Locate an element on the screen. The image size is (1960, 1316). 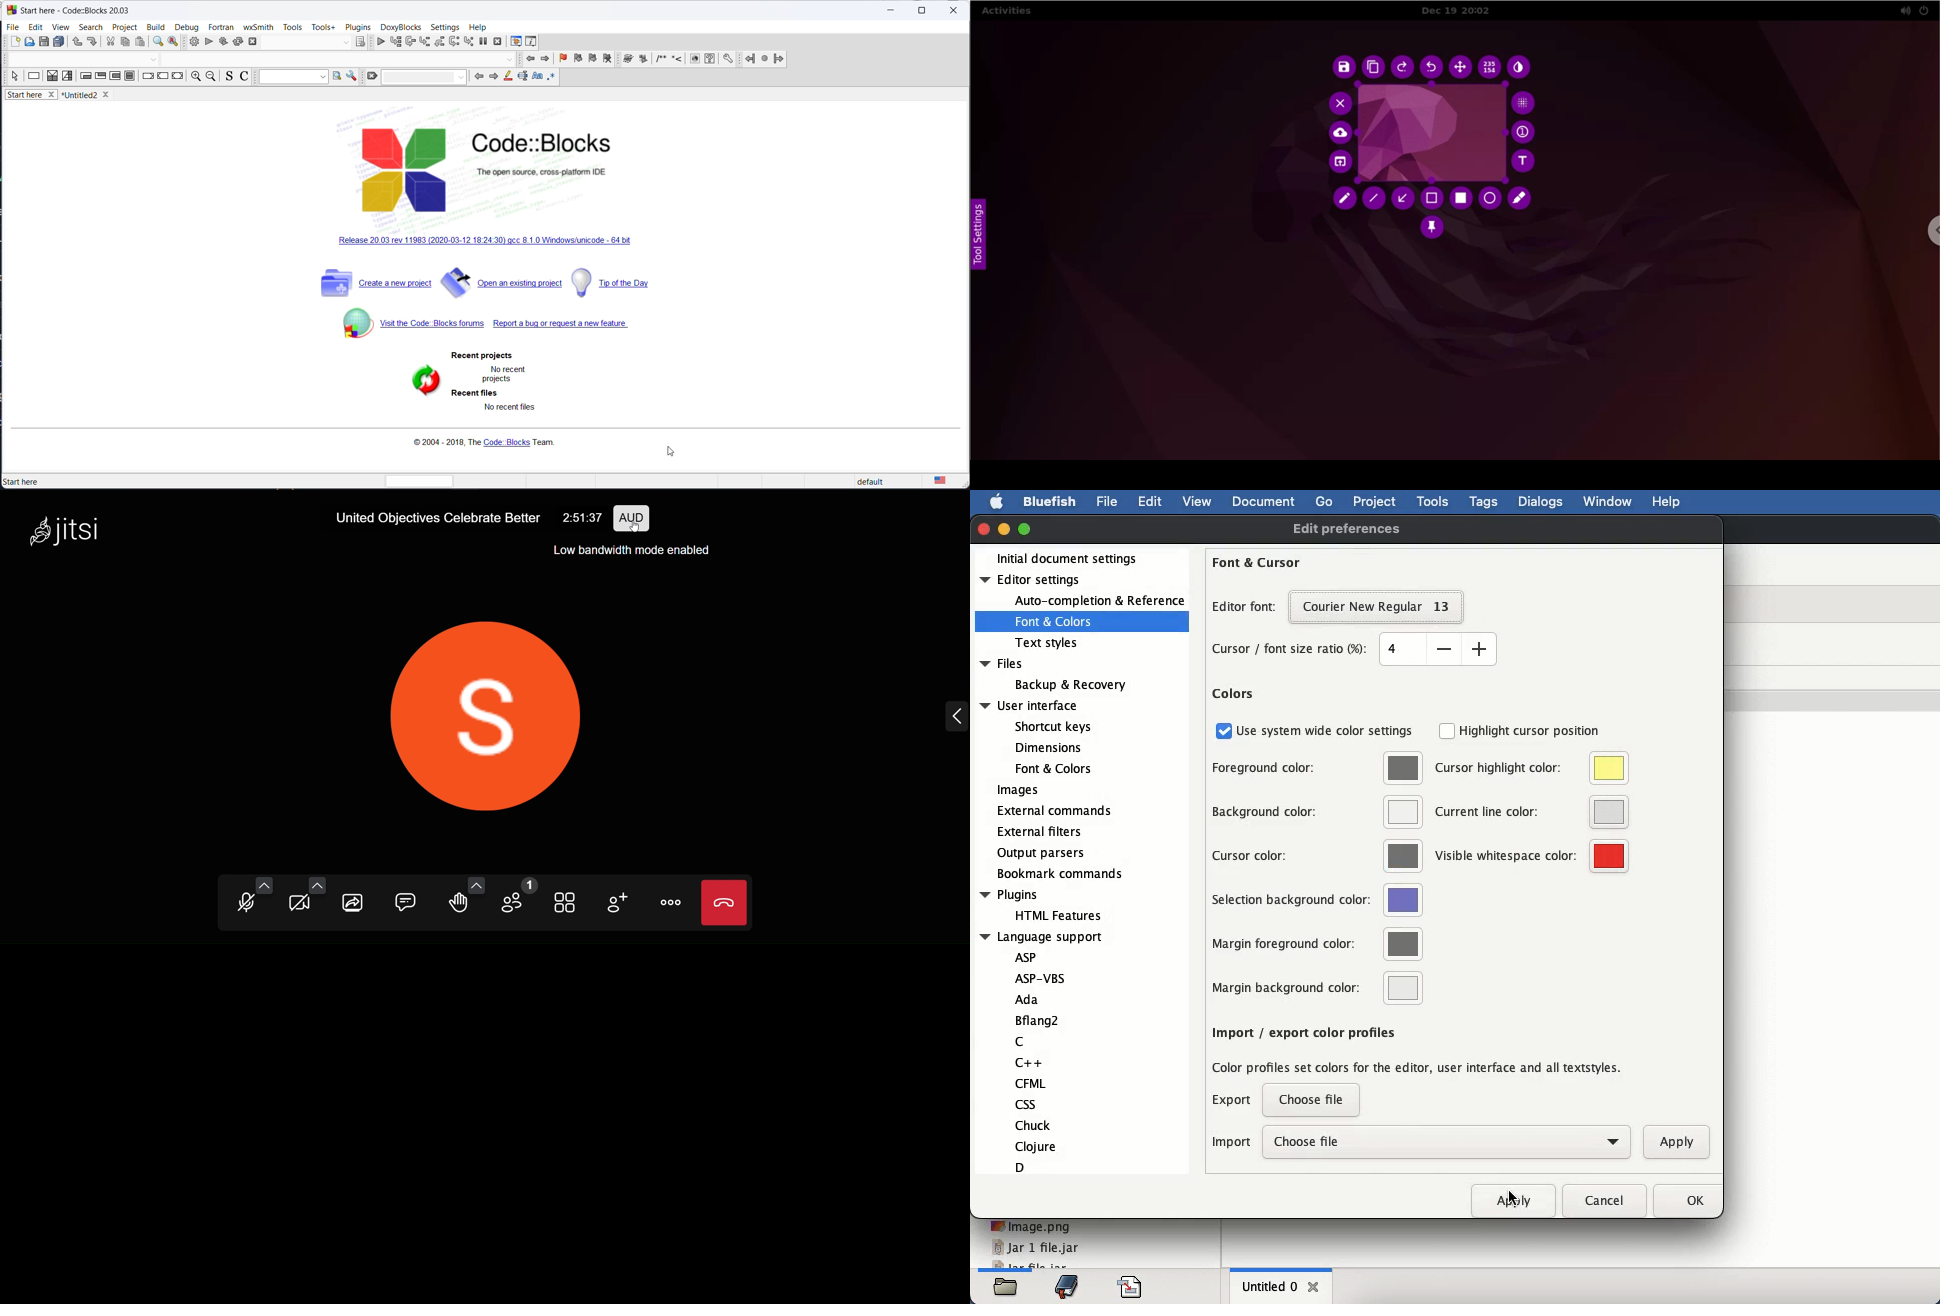
file is located at coordinates (1106, 501).